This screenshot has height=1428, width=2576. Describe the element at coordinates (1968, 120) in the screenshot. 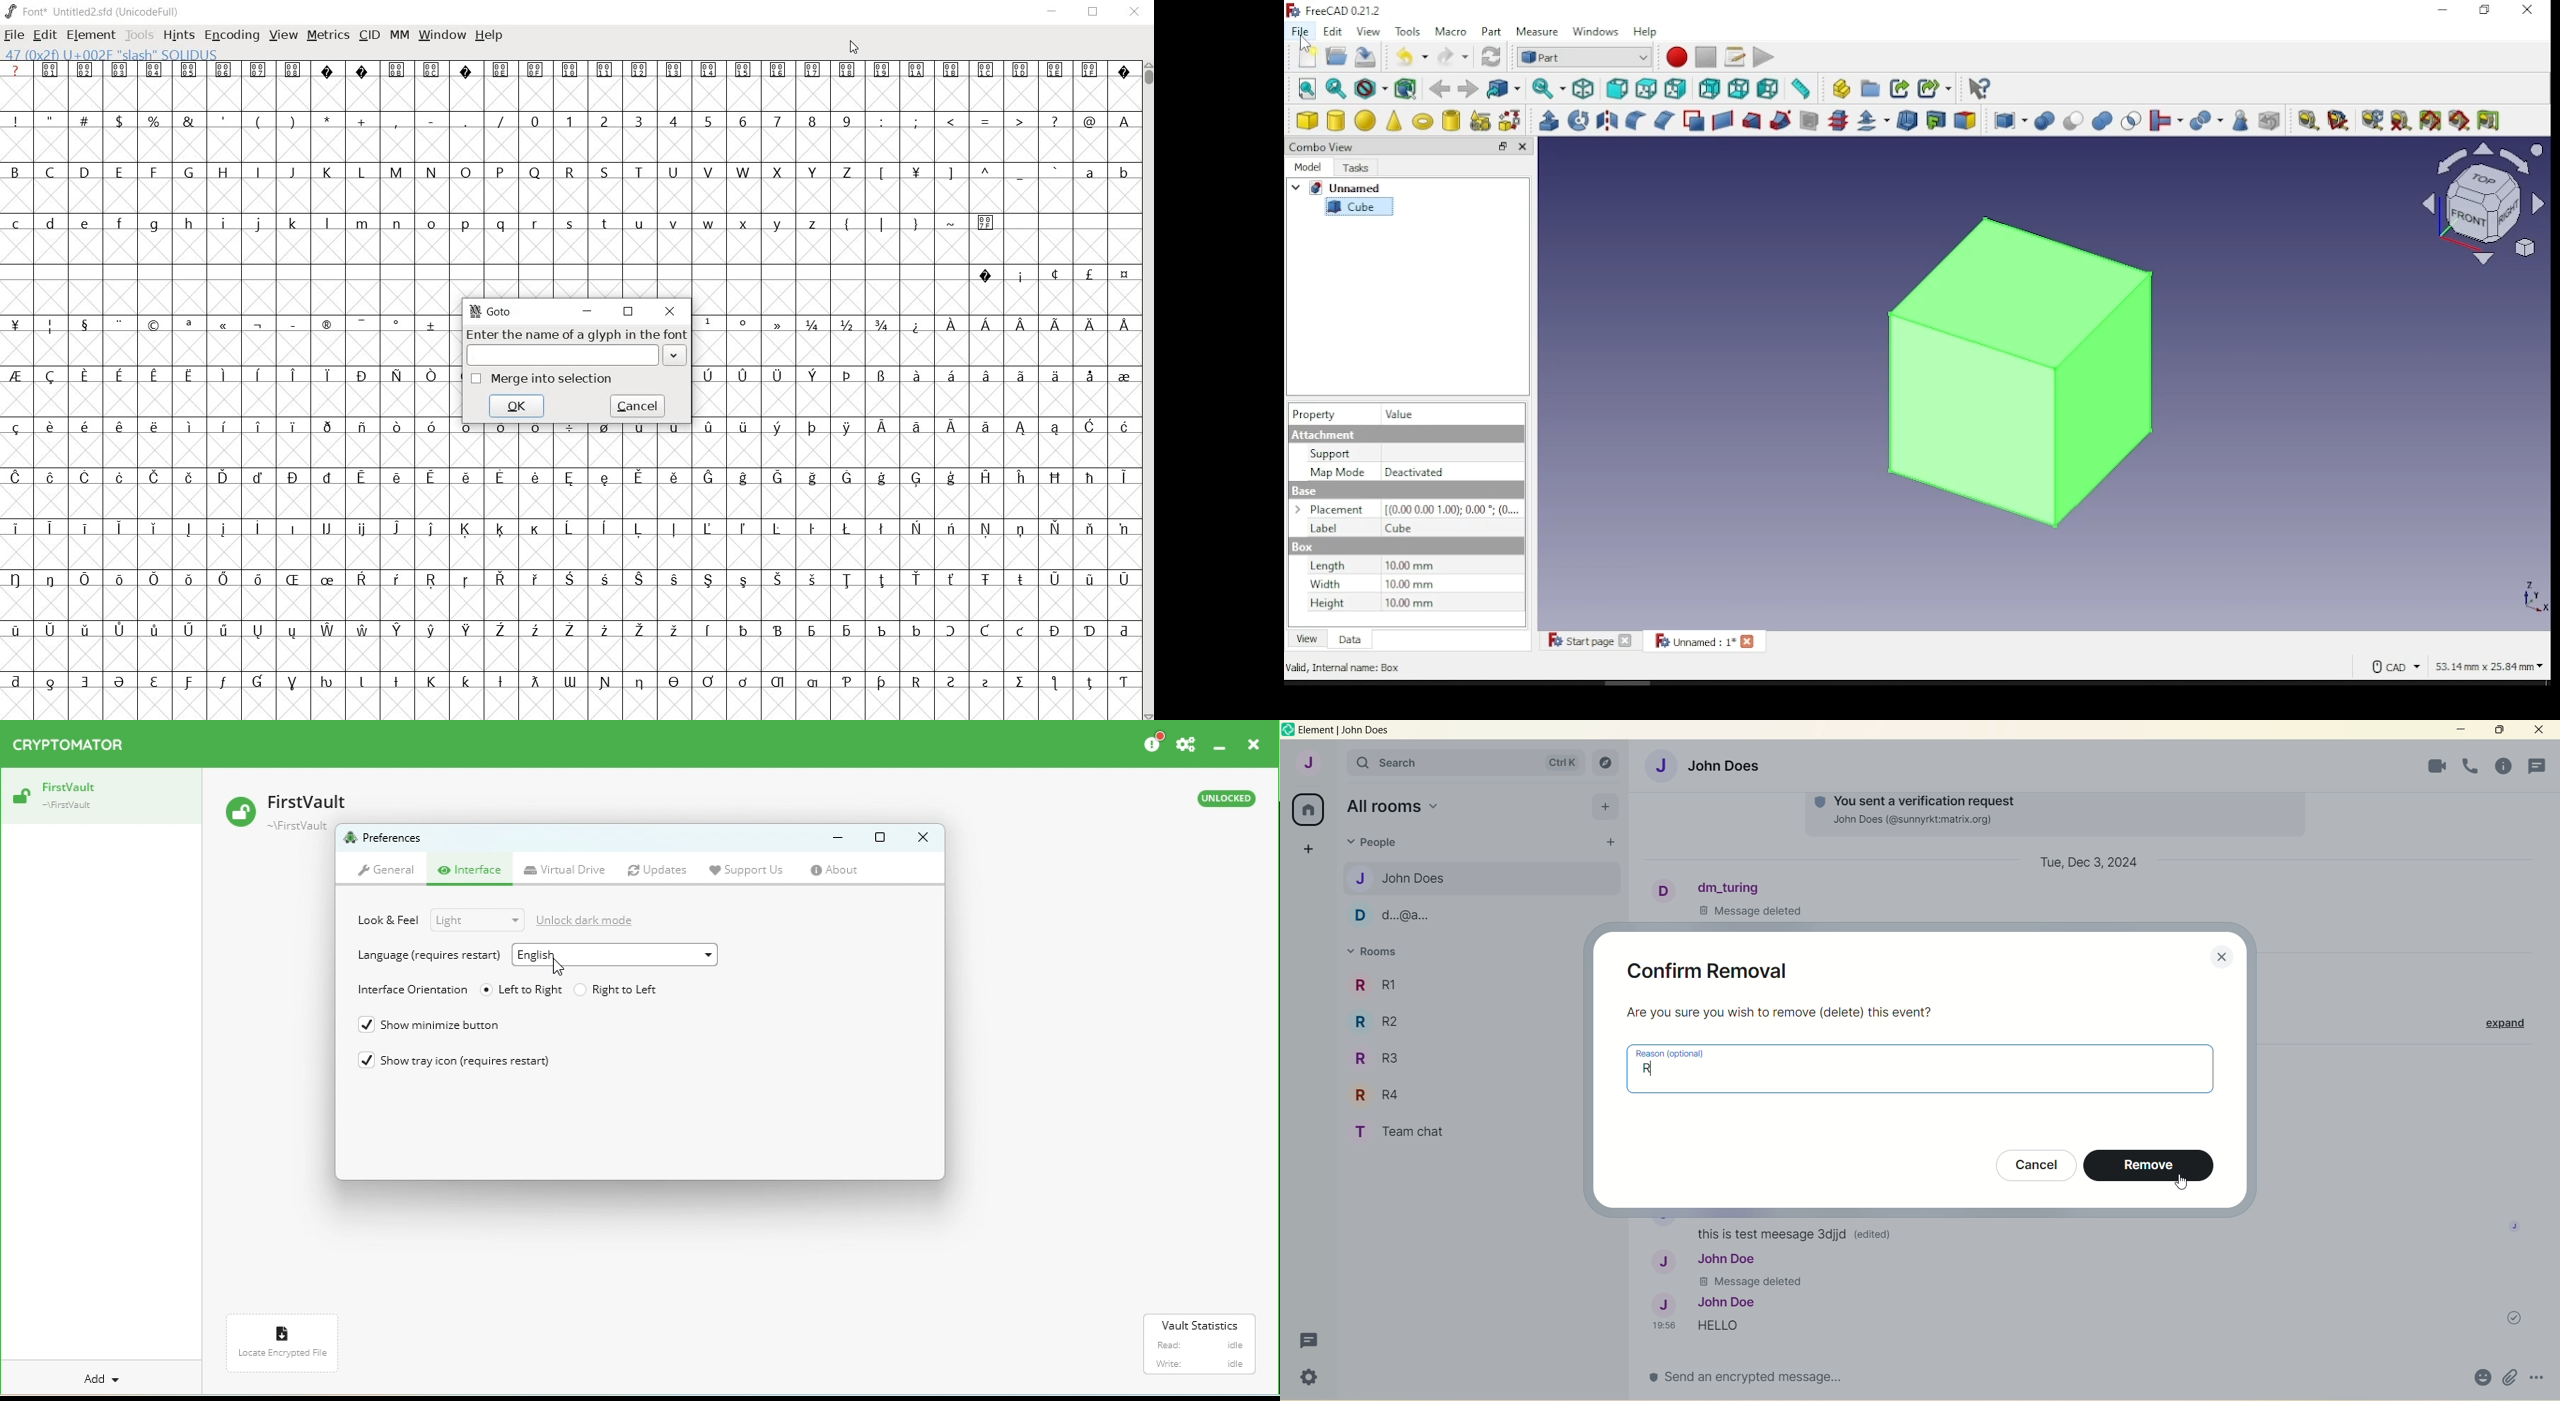

I see `color per face` at that location.